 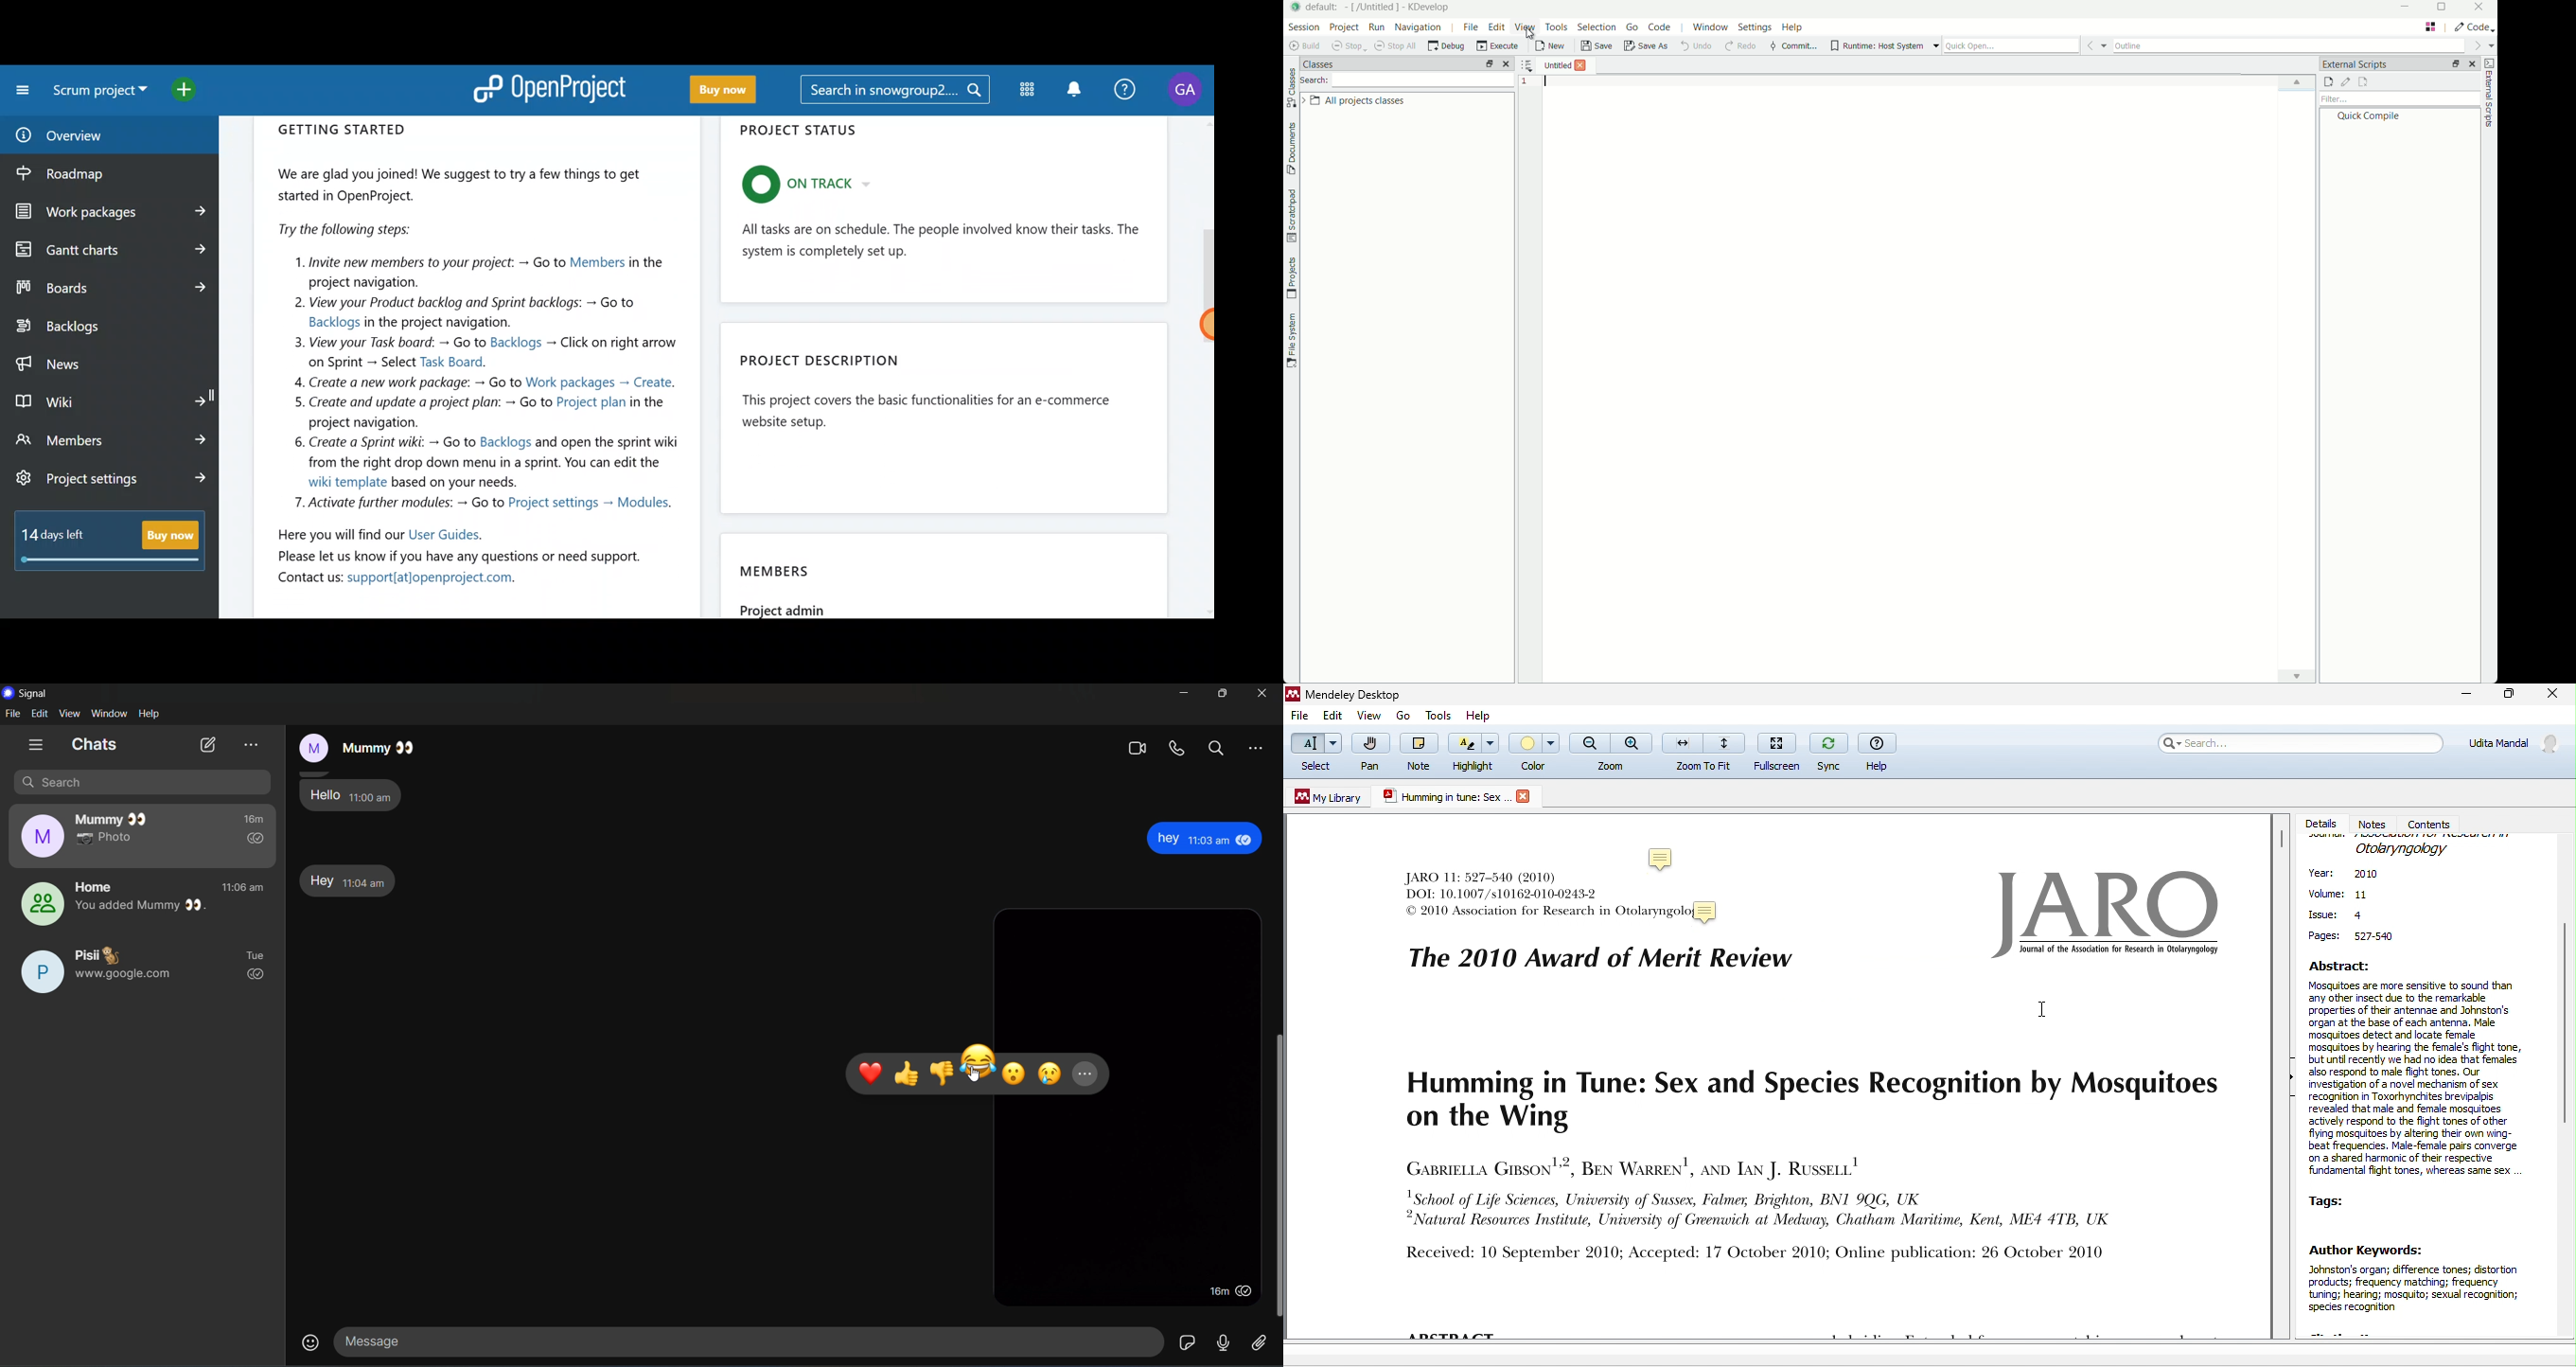 I want to click on go, so click(x=1402, y=715).